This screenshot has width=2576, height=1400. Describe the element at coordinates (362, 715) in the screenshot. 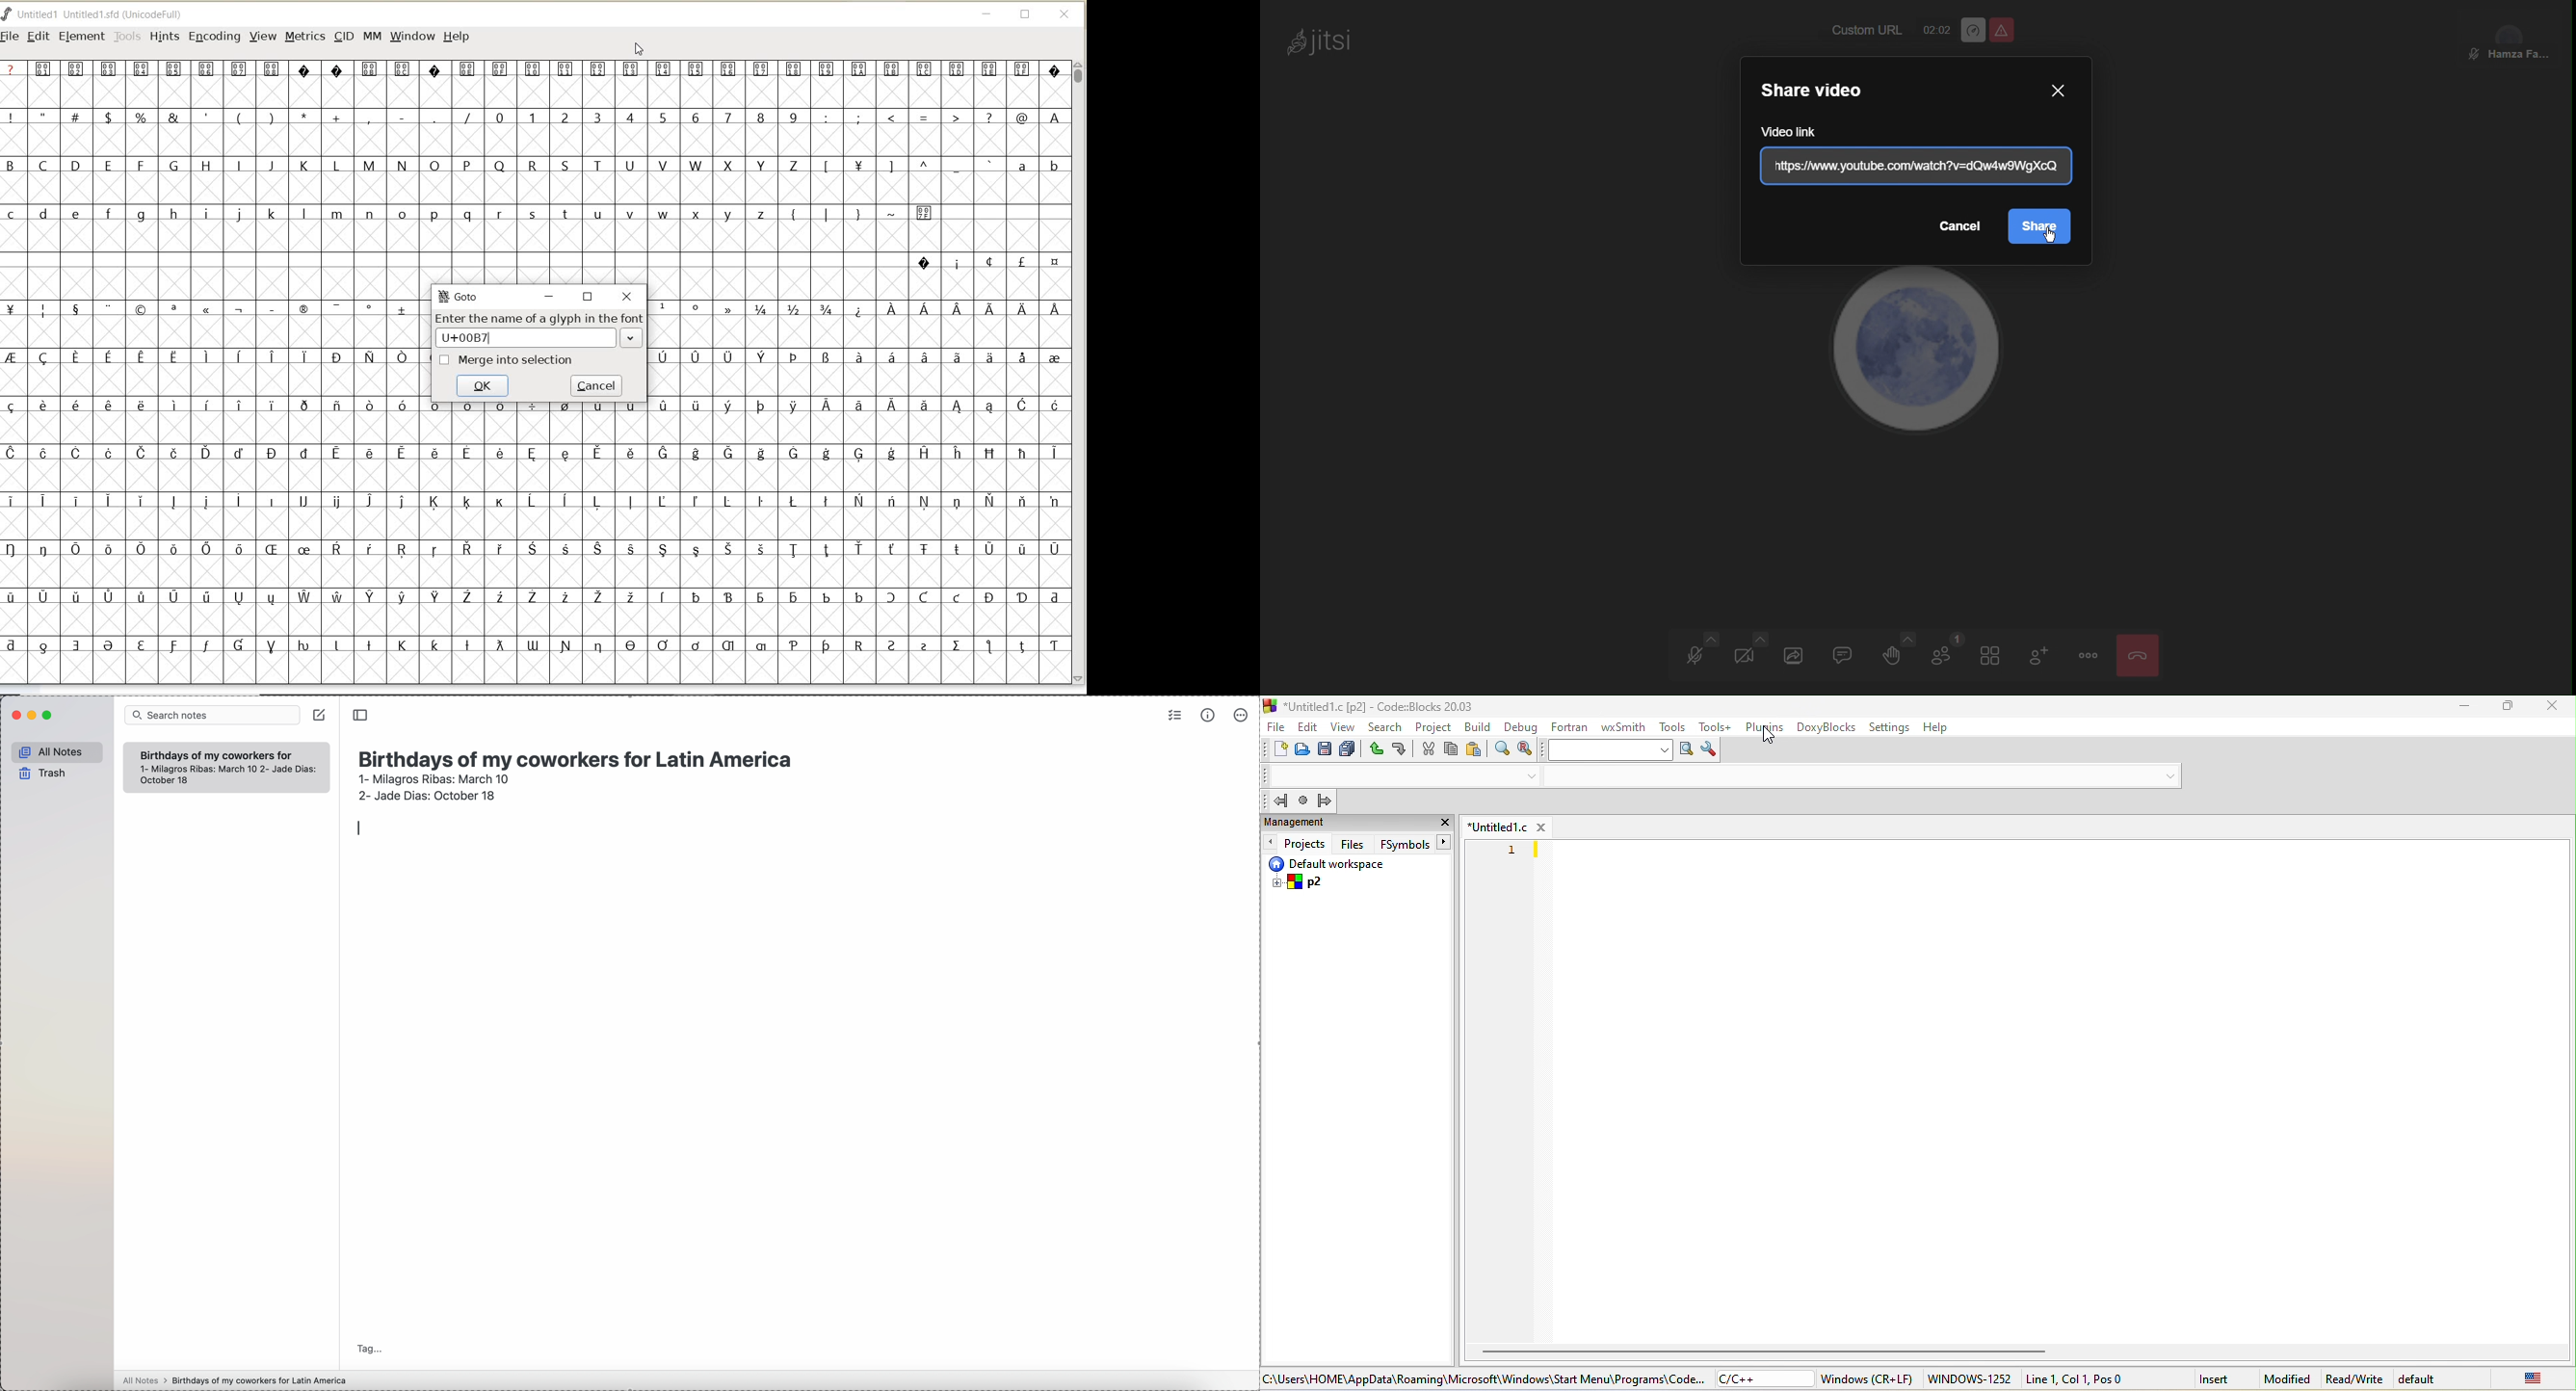

I see `toggle side bar` at that location.